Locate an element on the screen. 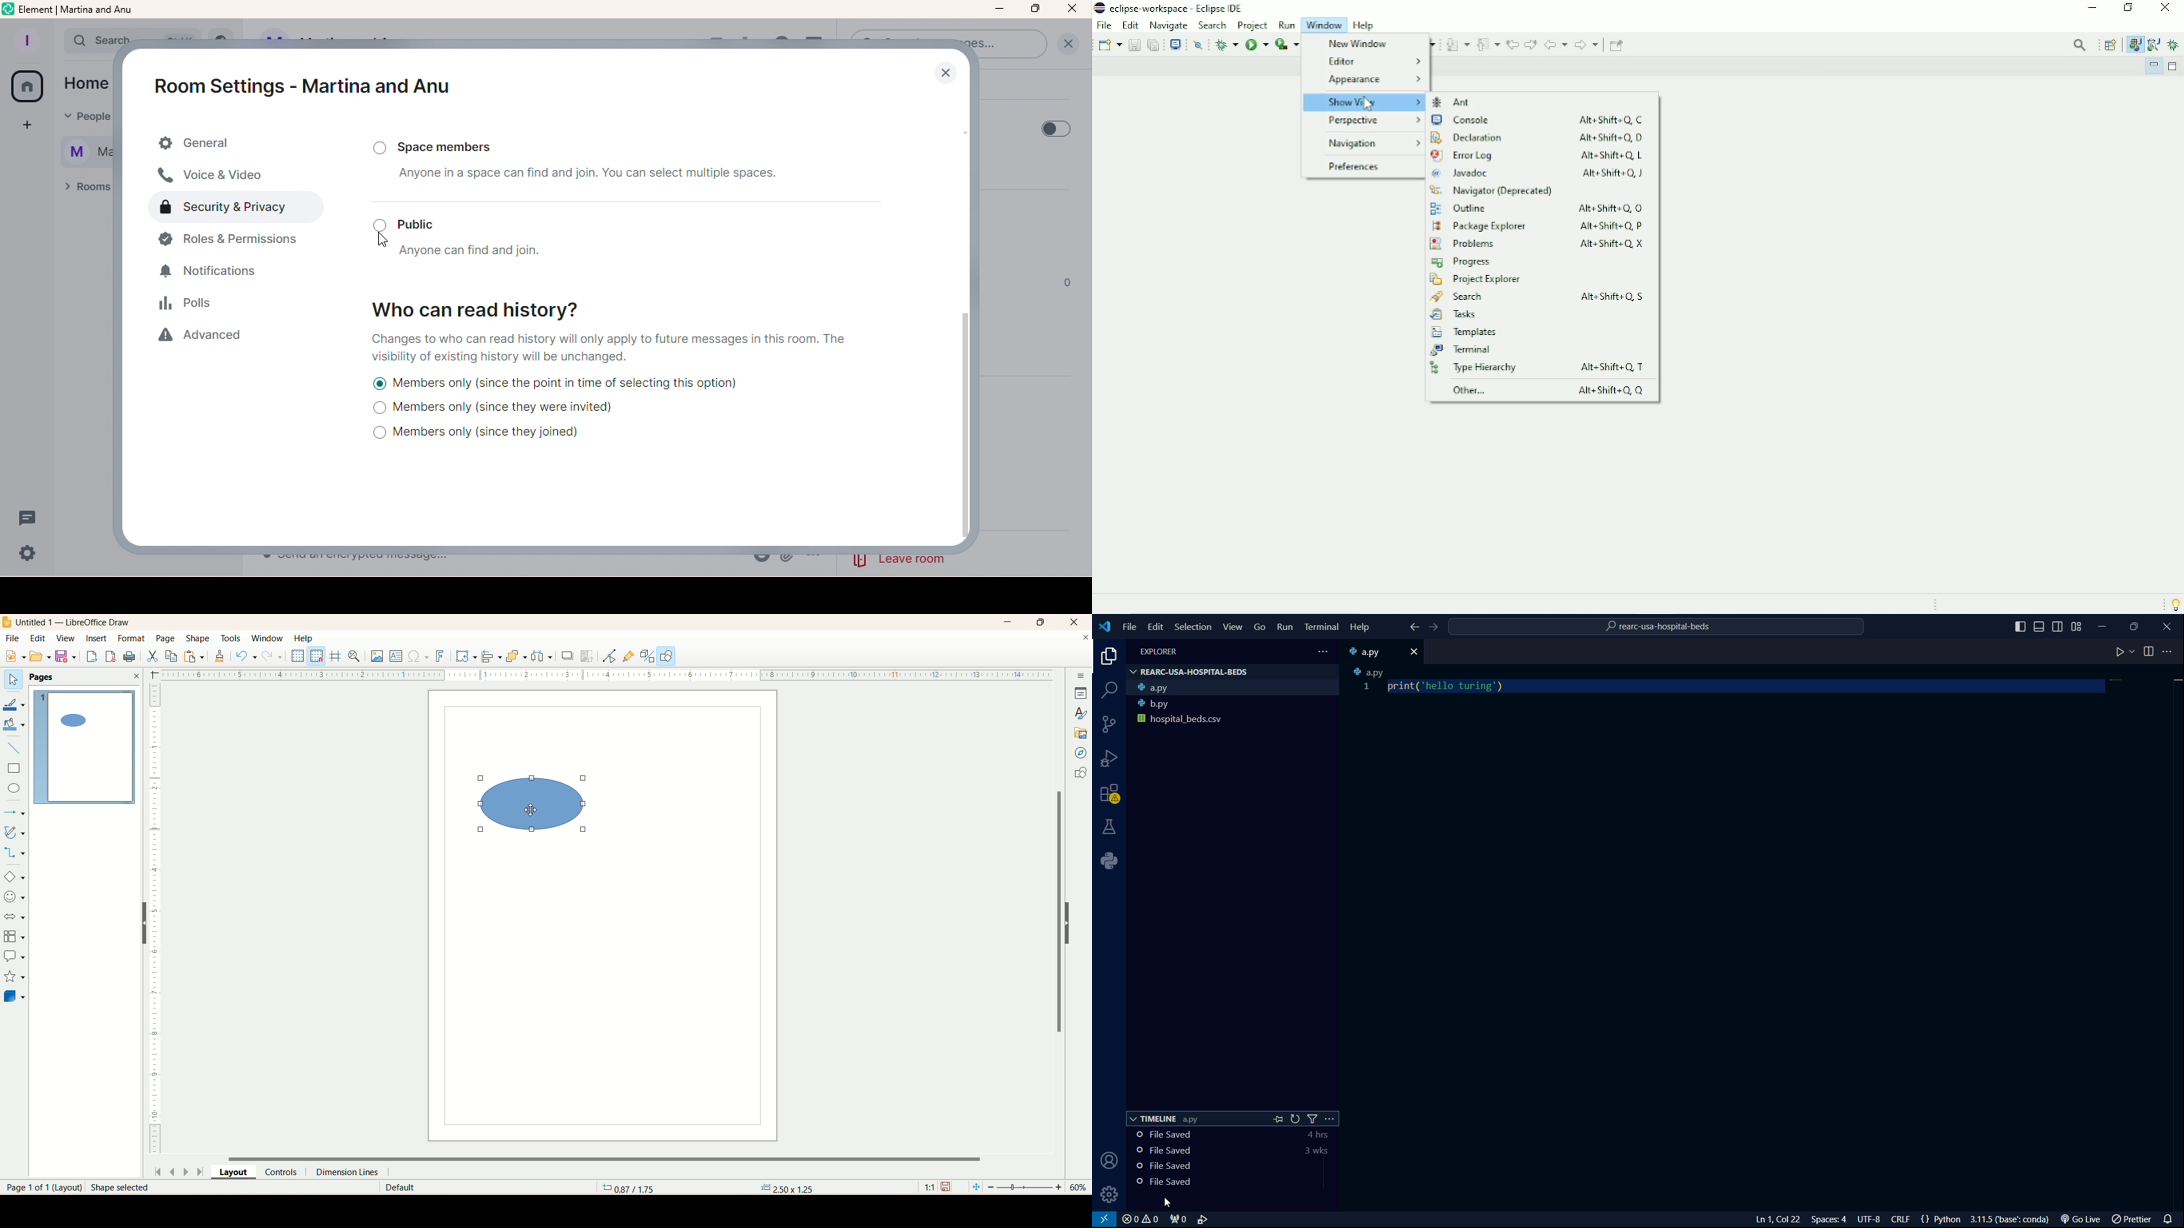  undo is located at coordinates (246, 656).